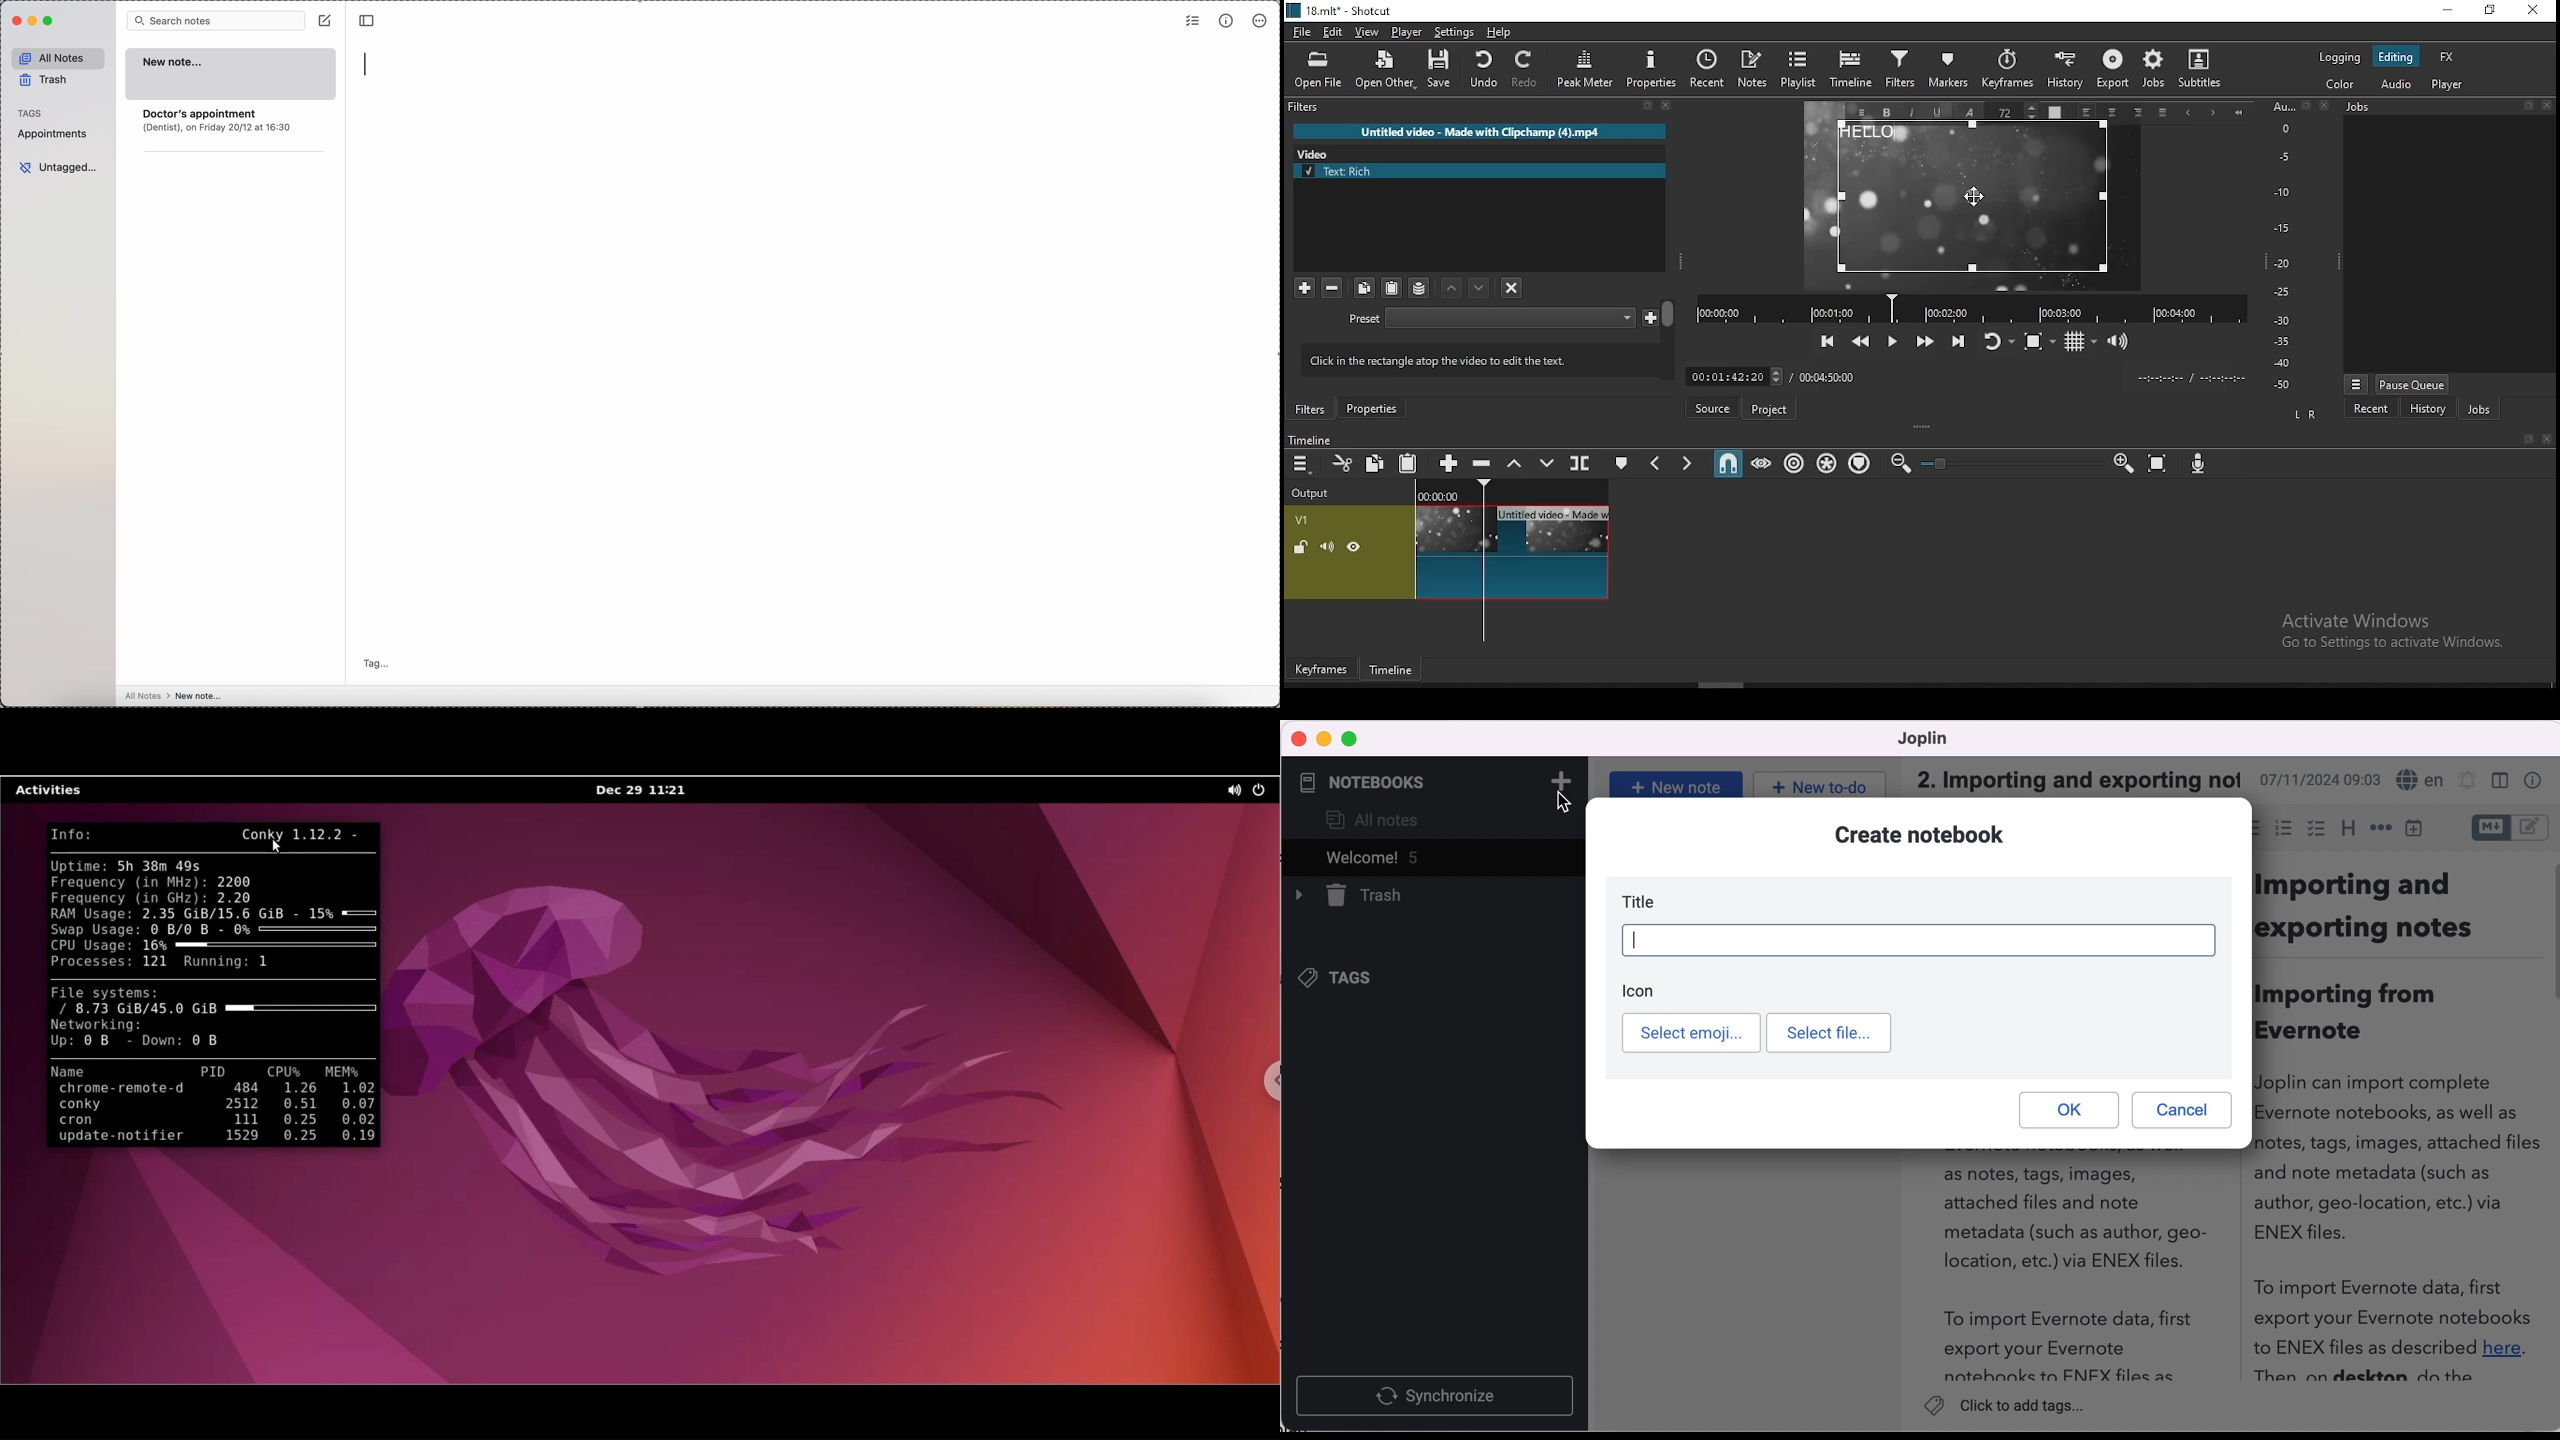 This screenshot has height=1456, width=2576. Describe the element at coordinates (199, 696) in the screenshot. I see `all notes` at that location.